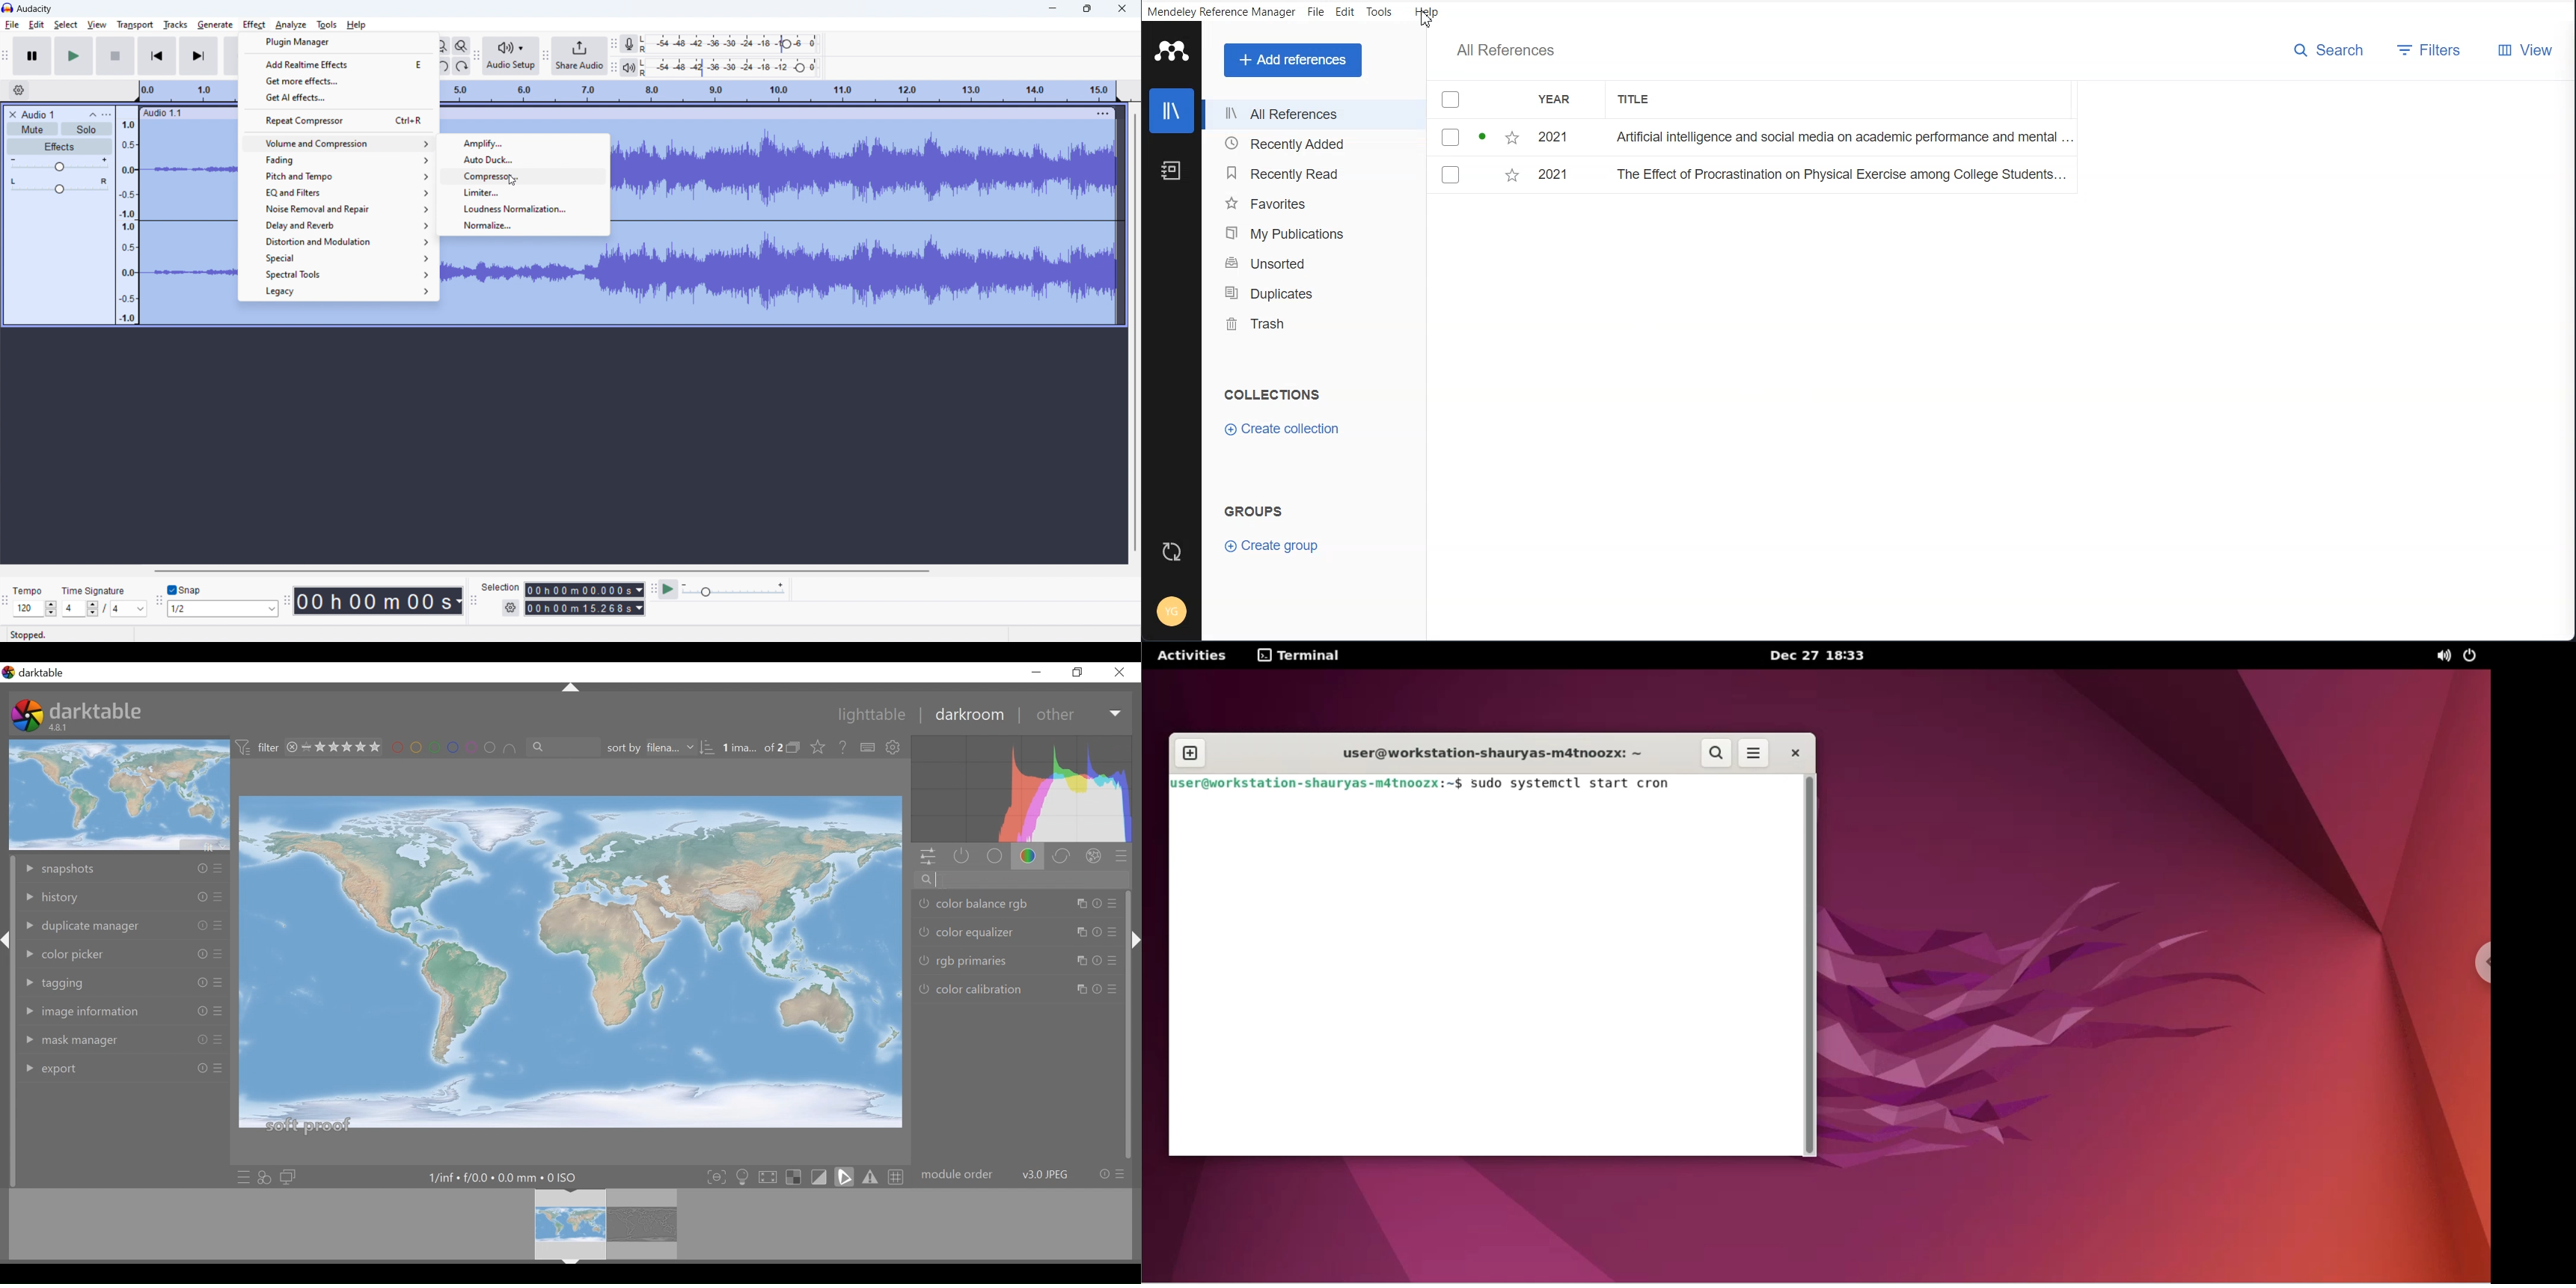 The image size is (2576, 1288). What do you see at coordinates (843, 747) in the screenshot?
I see `Help` at bounding box center [843, 747].